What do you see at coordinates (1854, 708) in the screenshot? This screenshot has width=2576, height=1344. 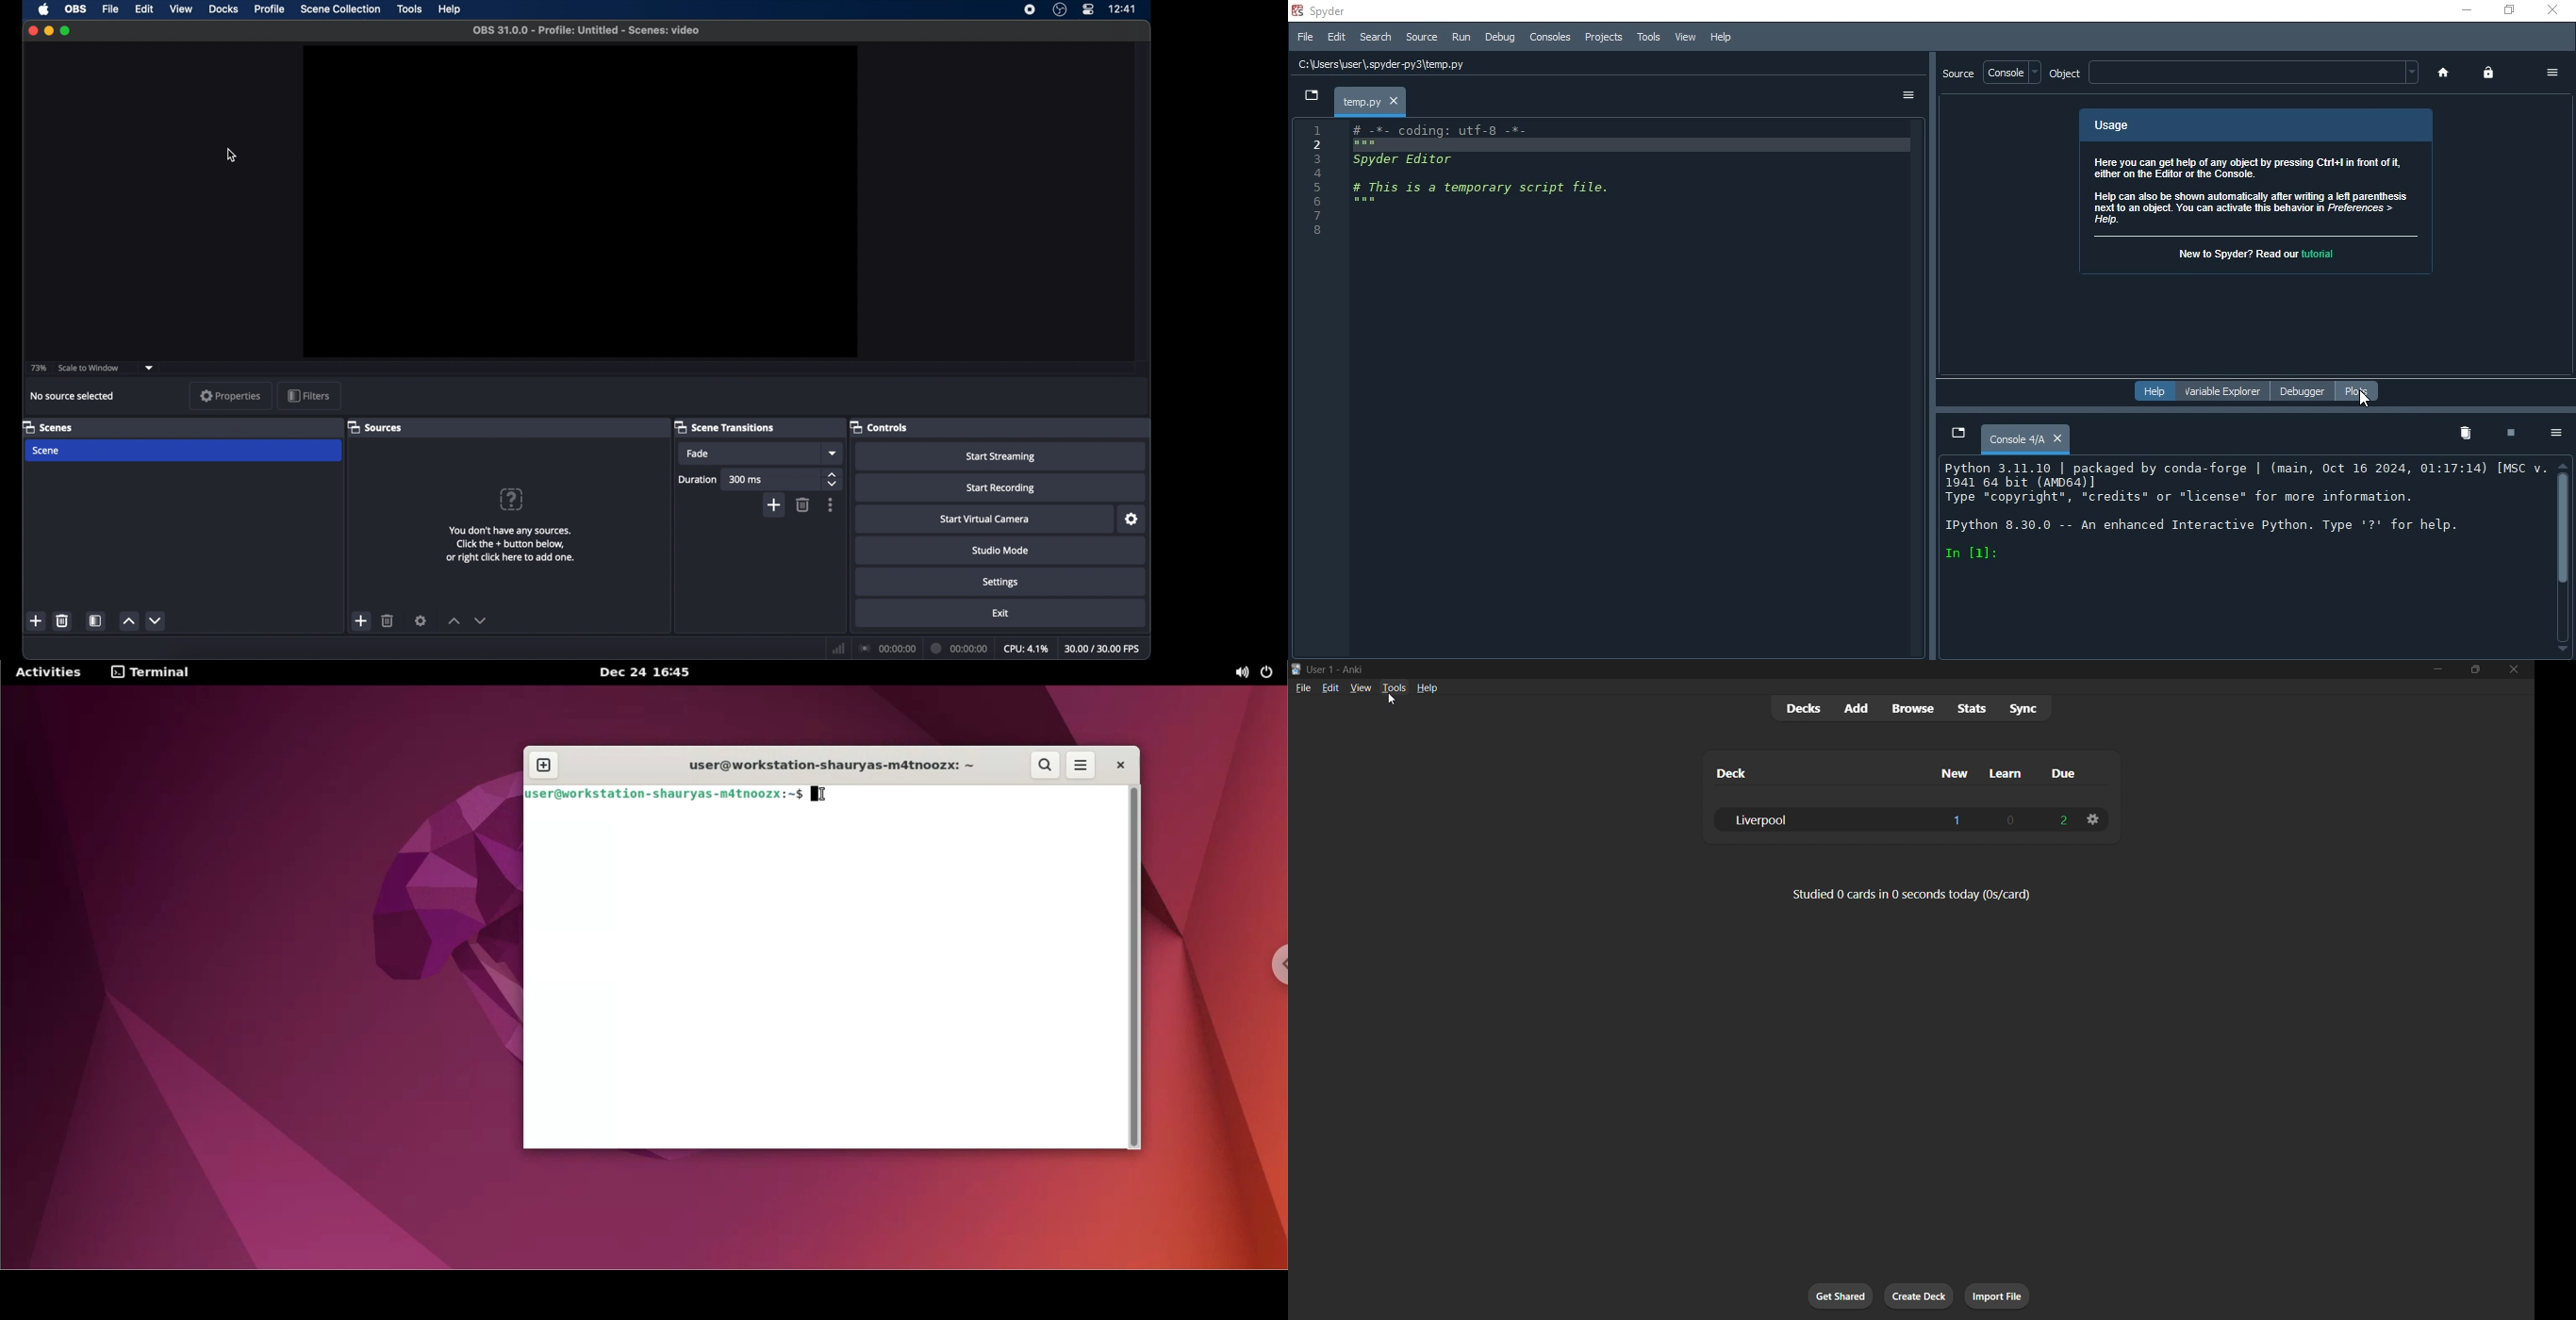 I see `add` at bounding box center [1854, 708].